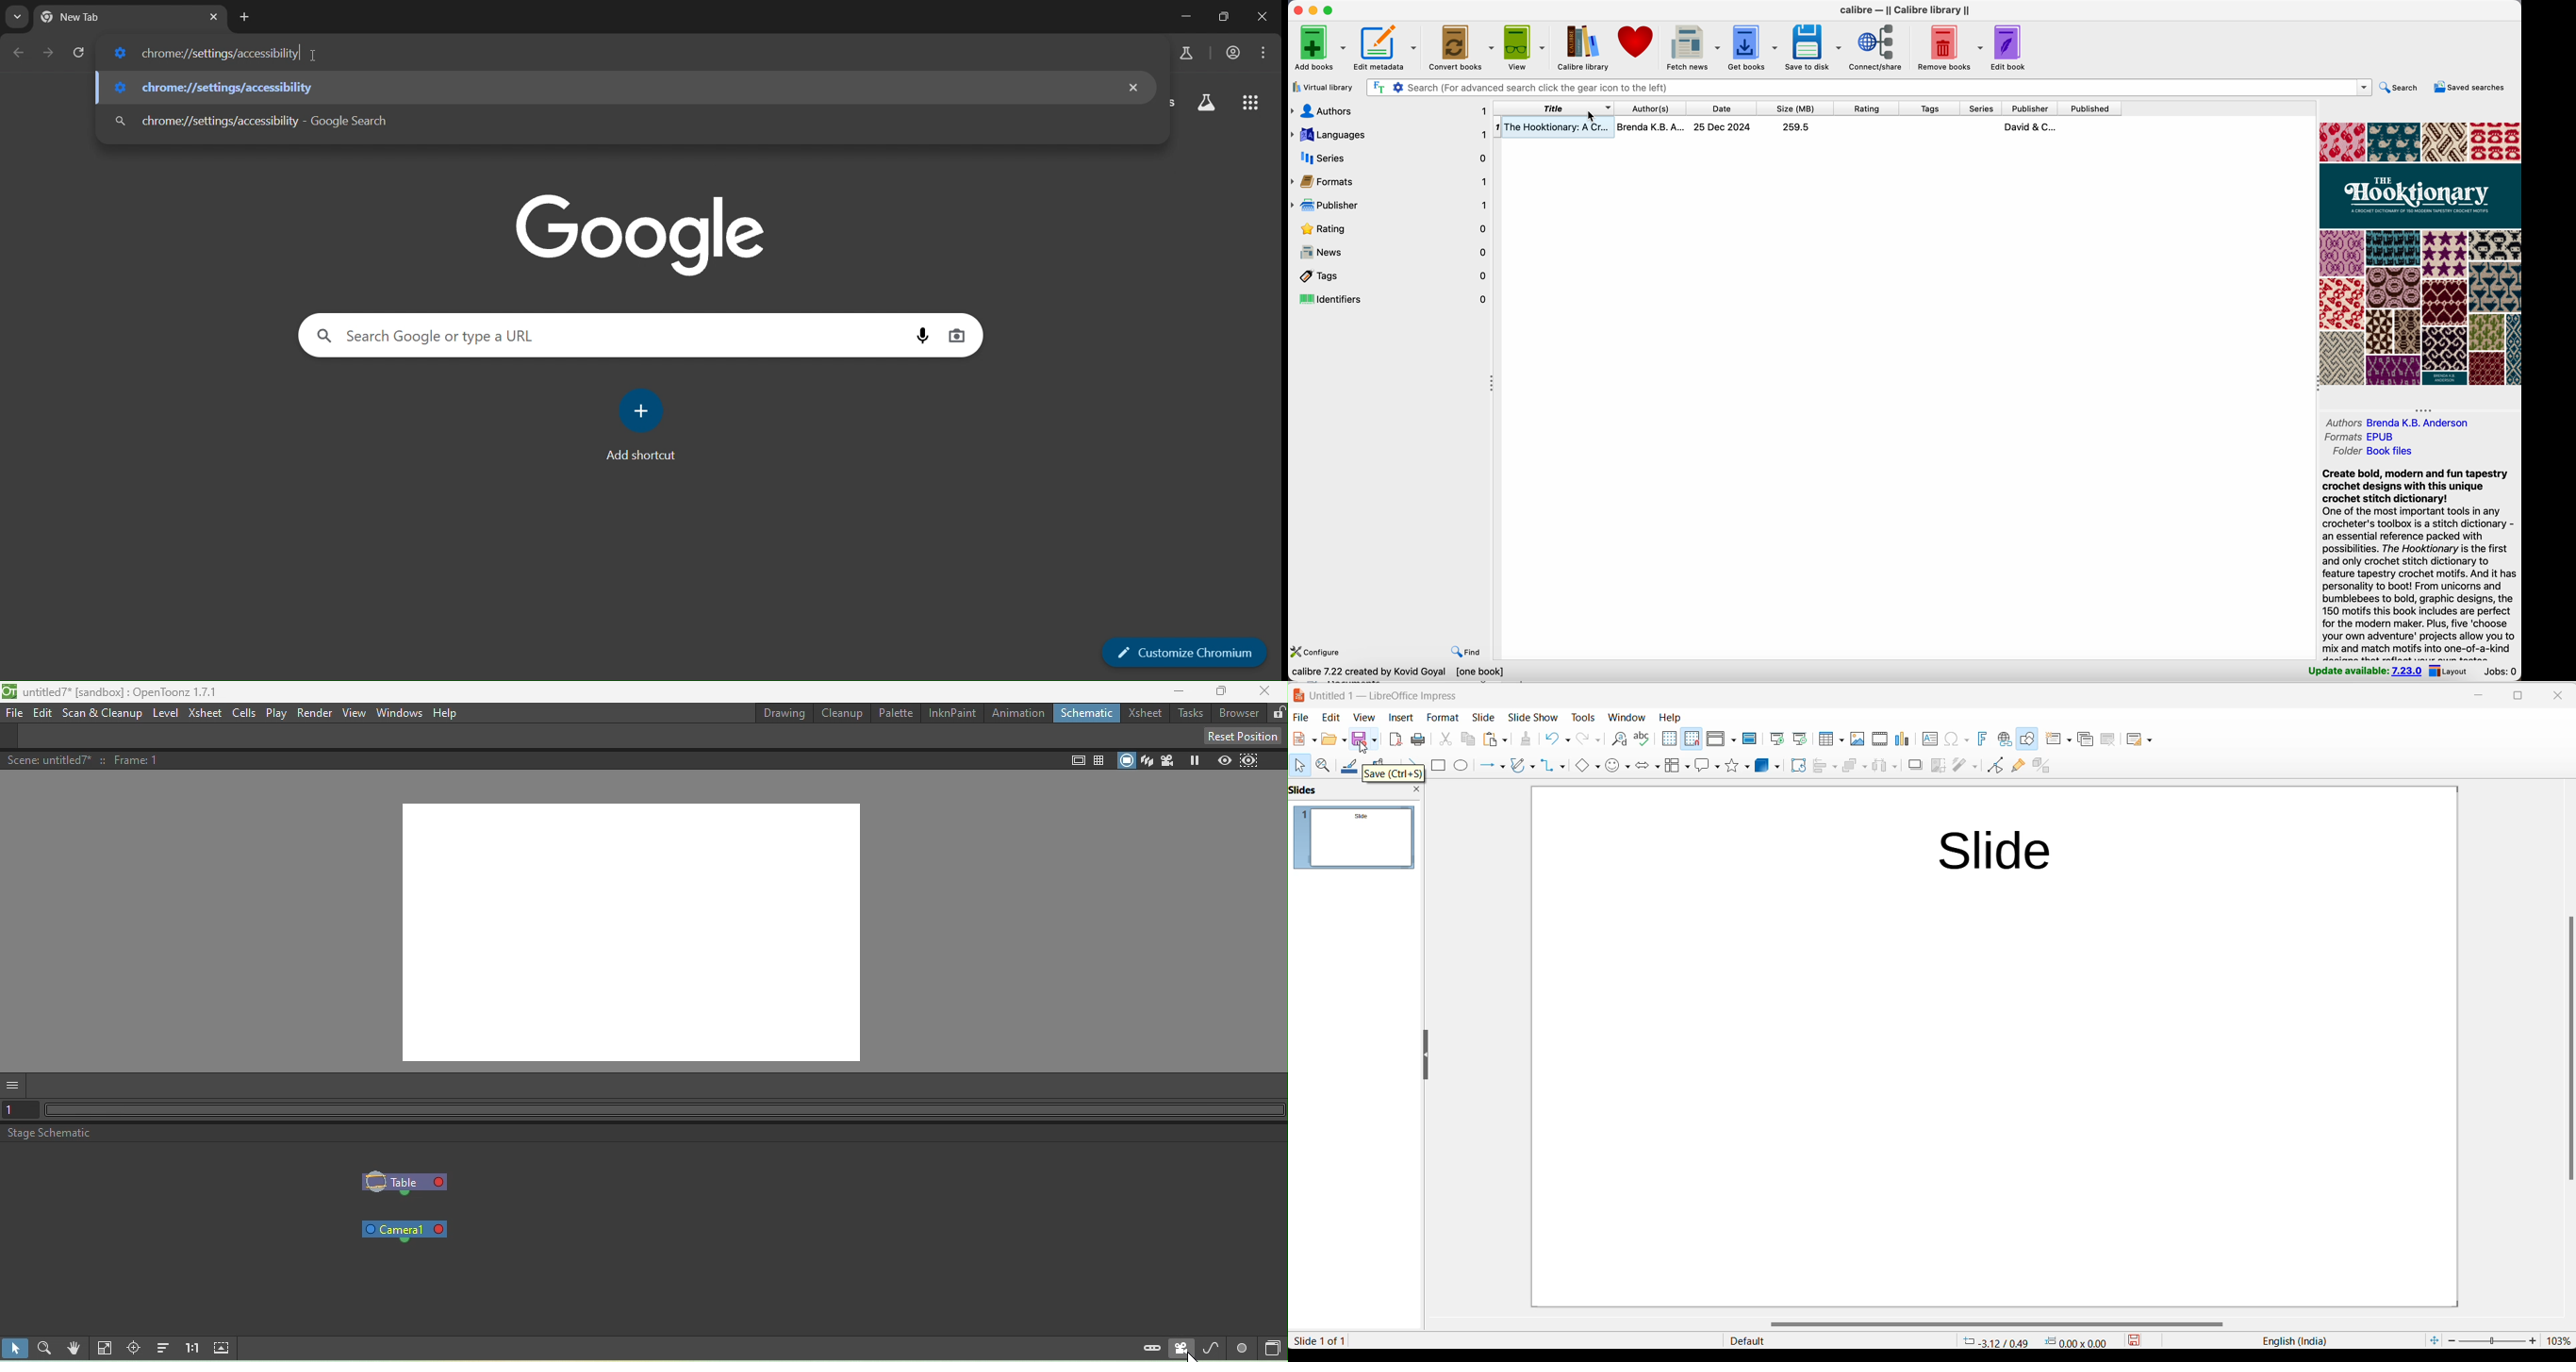  I want to click on text language, so click(2287, 1341).